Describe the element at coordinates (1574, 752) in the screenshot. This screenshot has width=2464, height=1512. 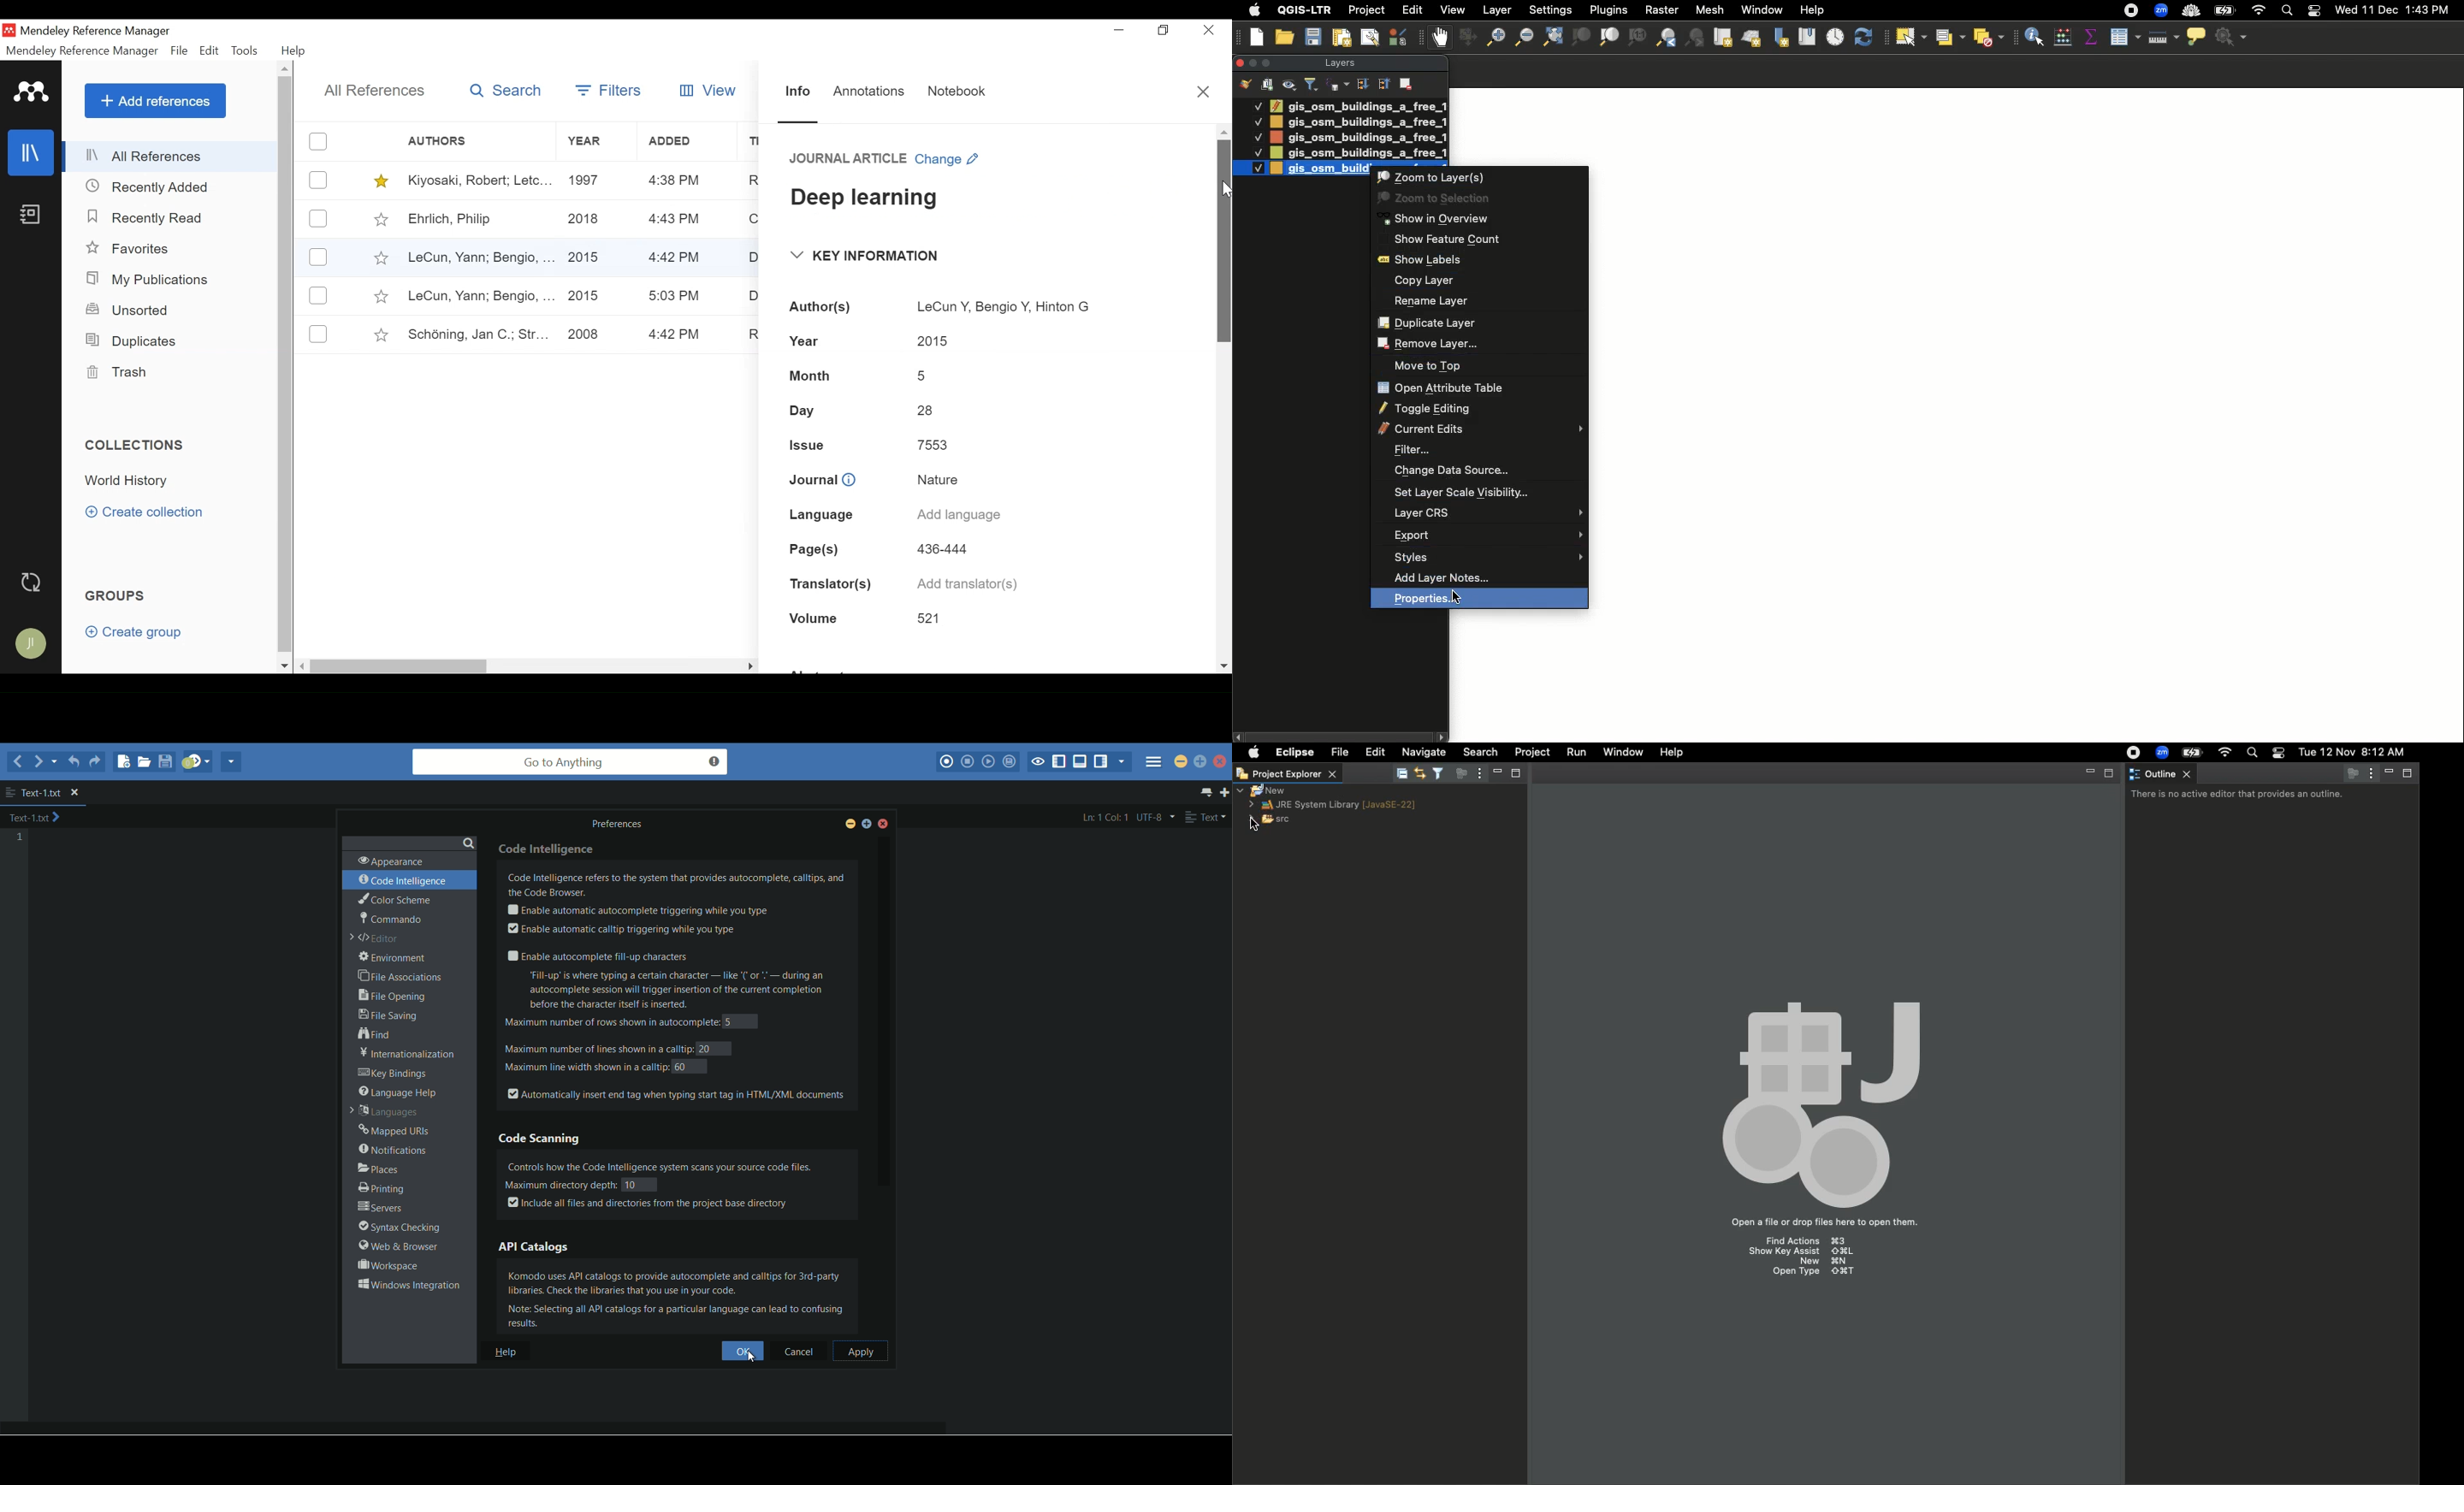
I see `Run` at that location.